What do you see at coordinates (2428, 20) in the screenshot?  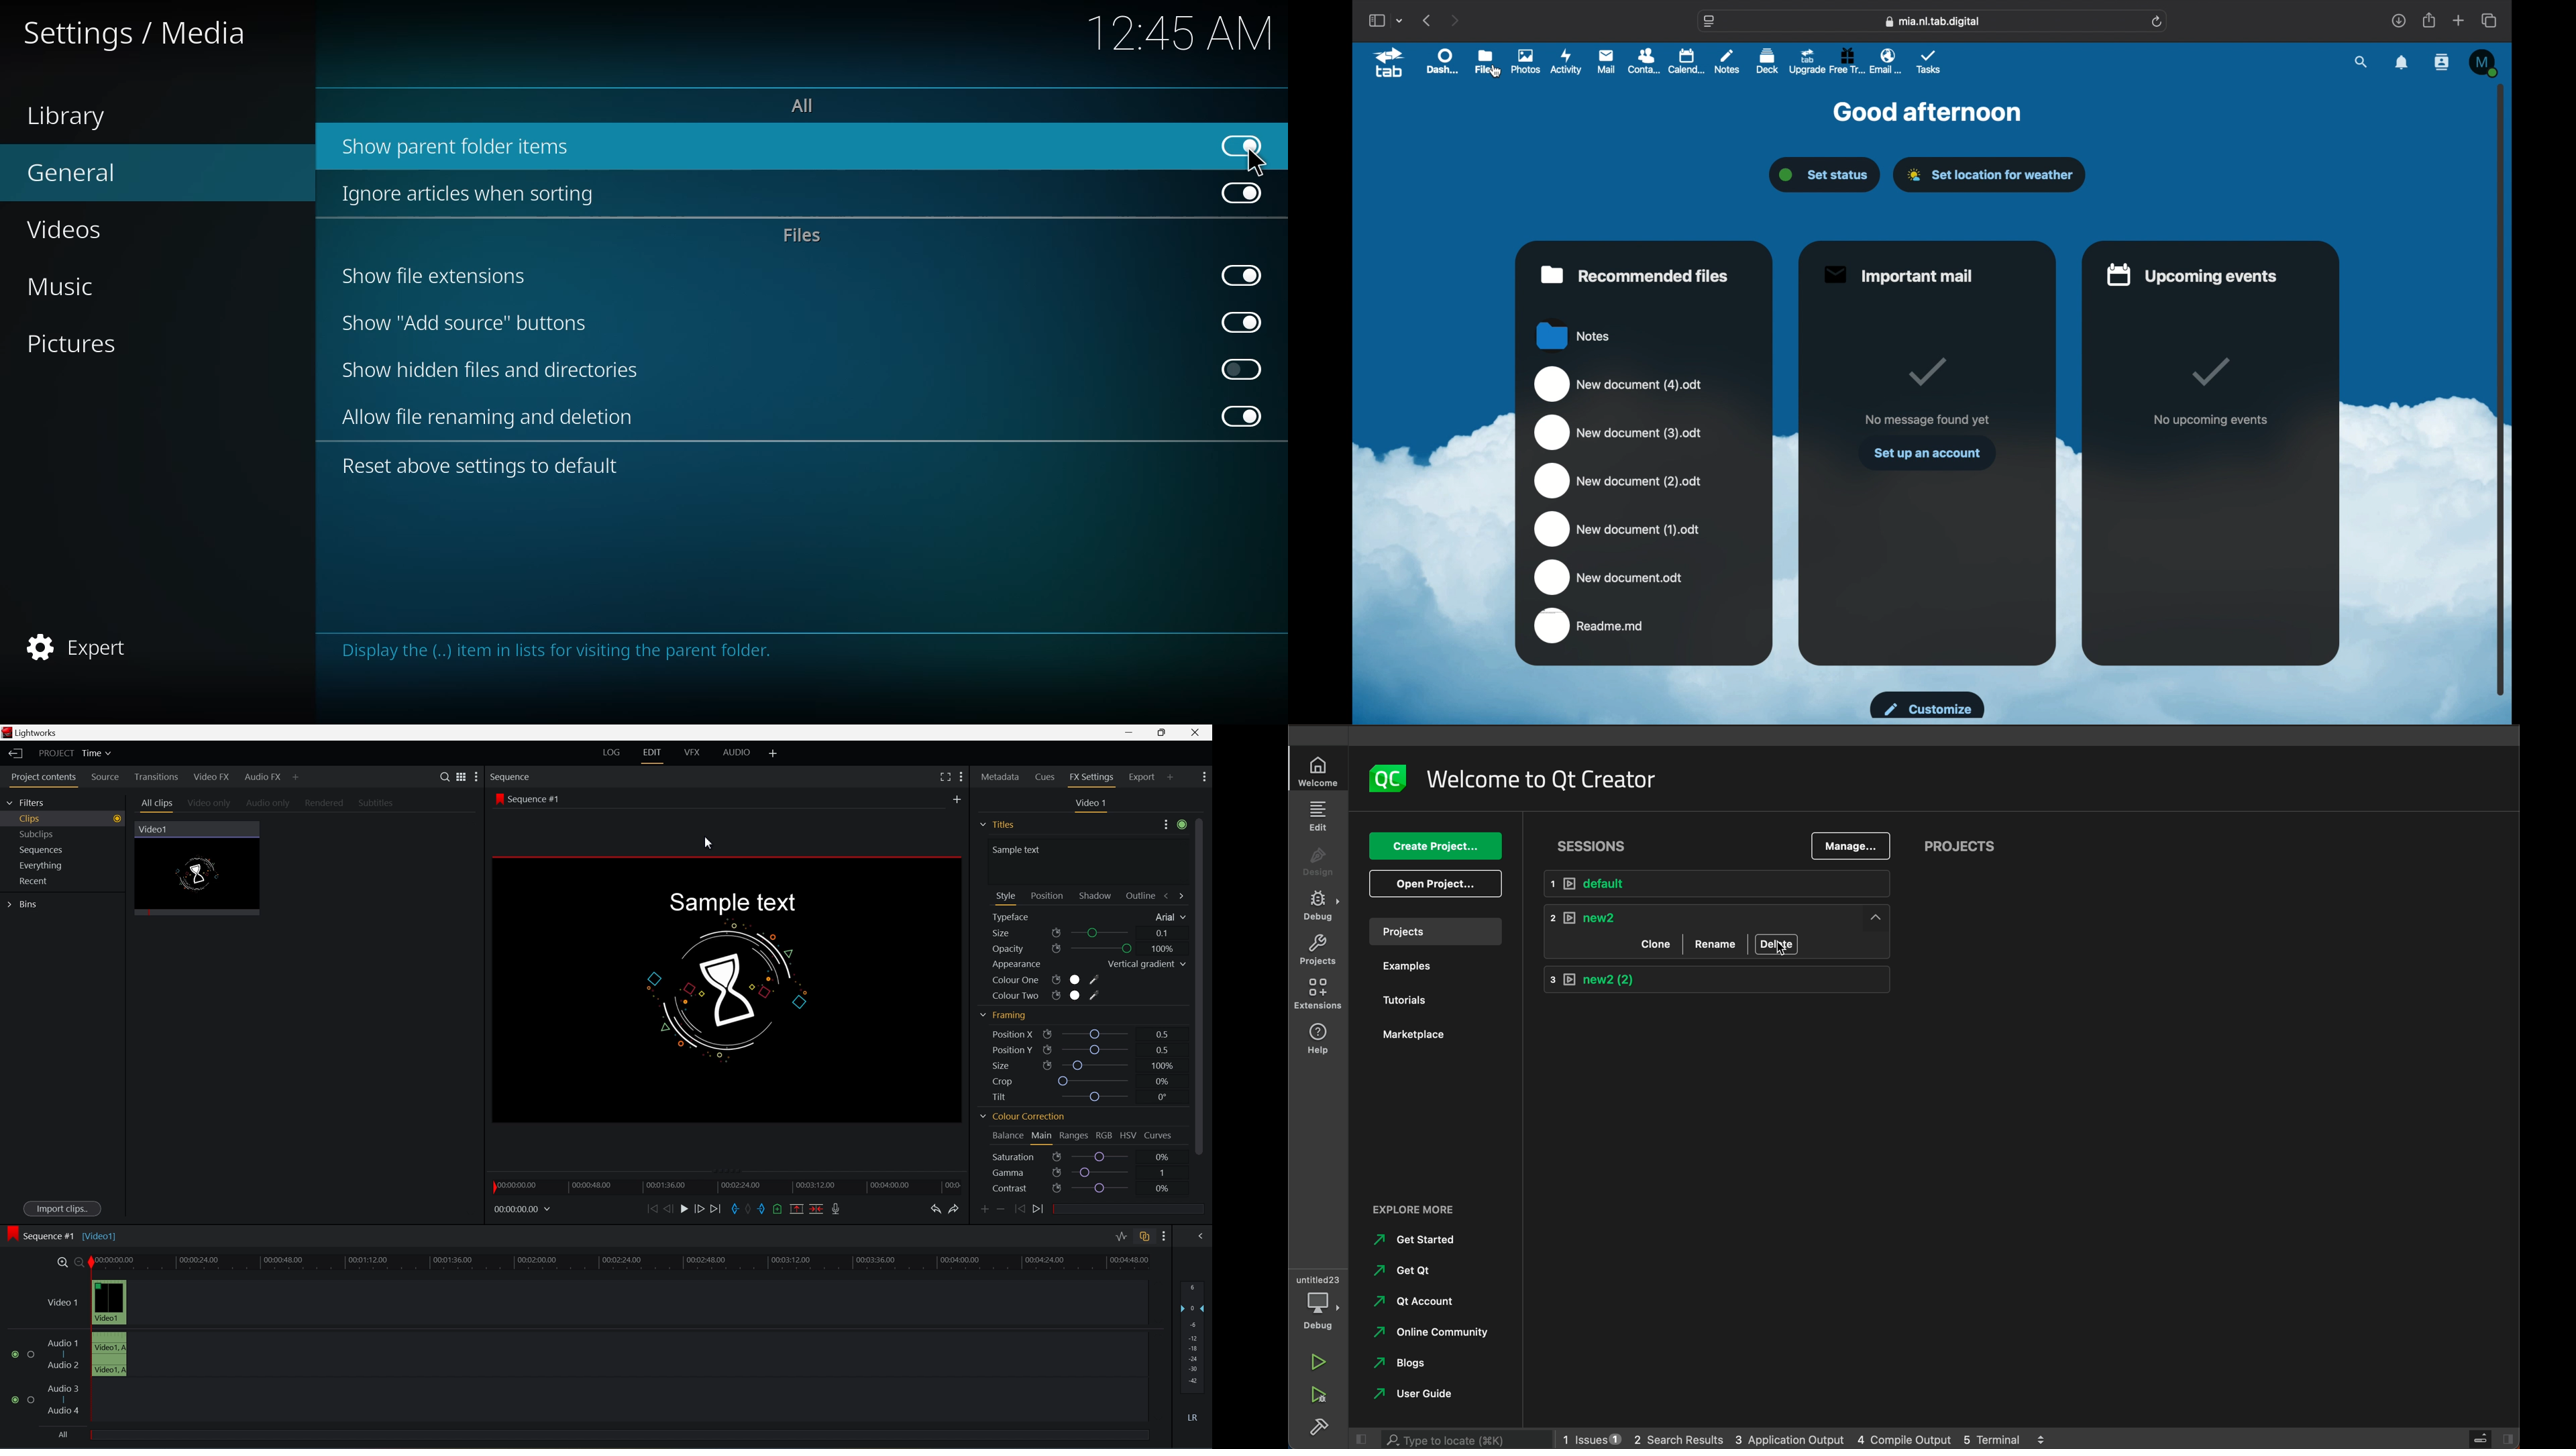 I see `share` at bounding box center [2428, 20].